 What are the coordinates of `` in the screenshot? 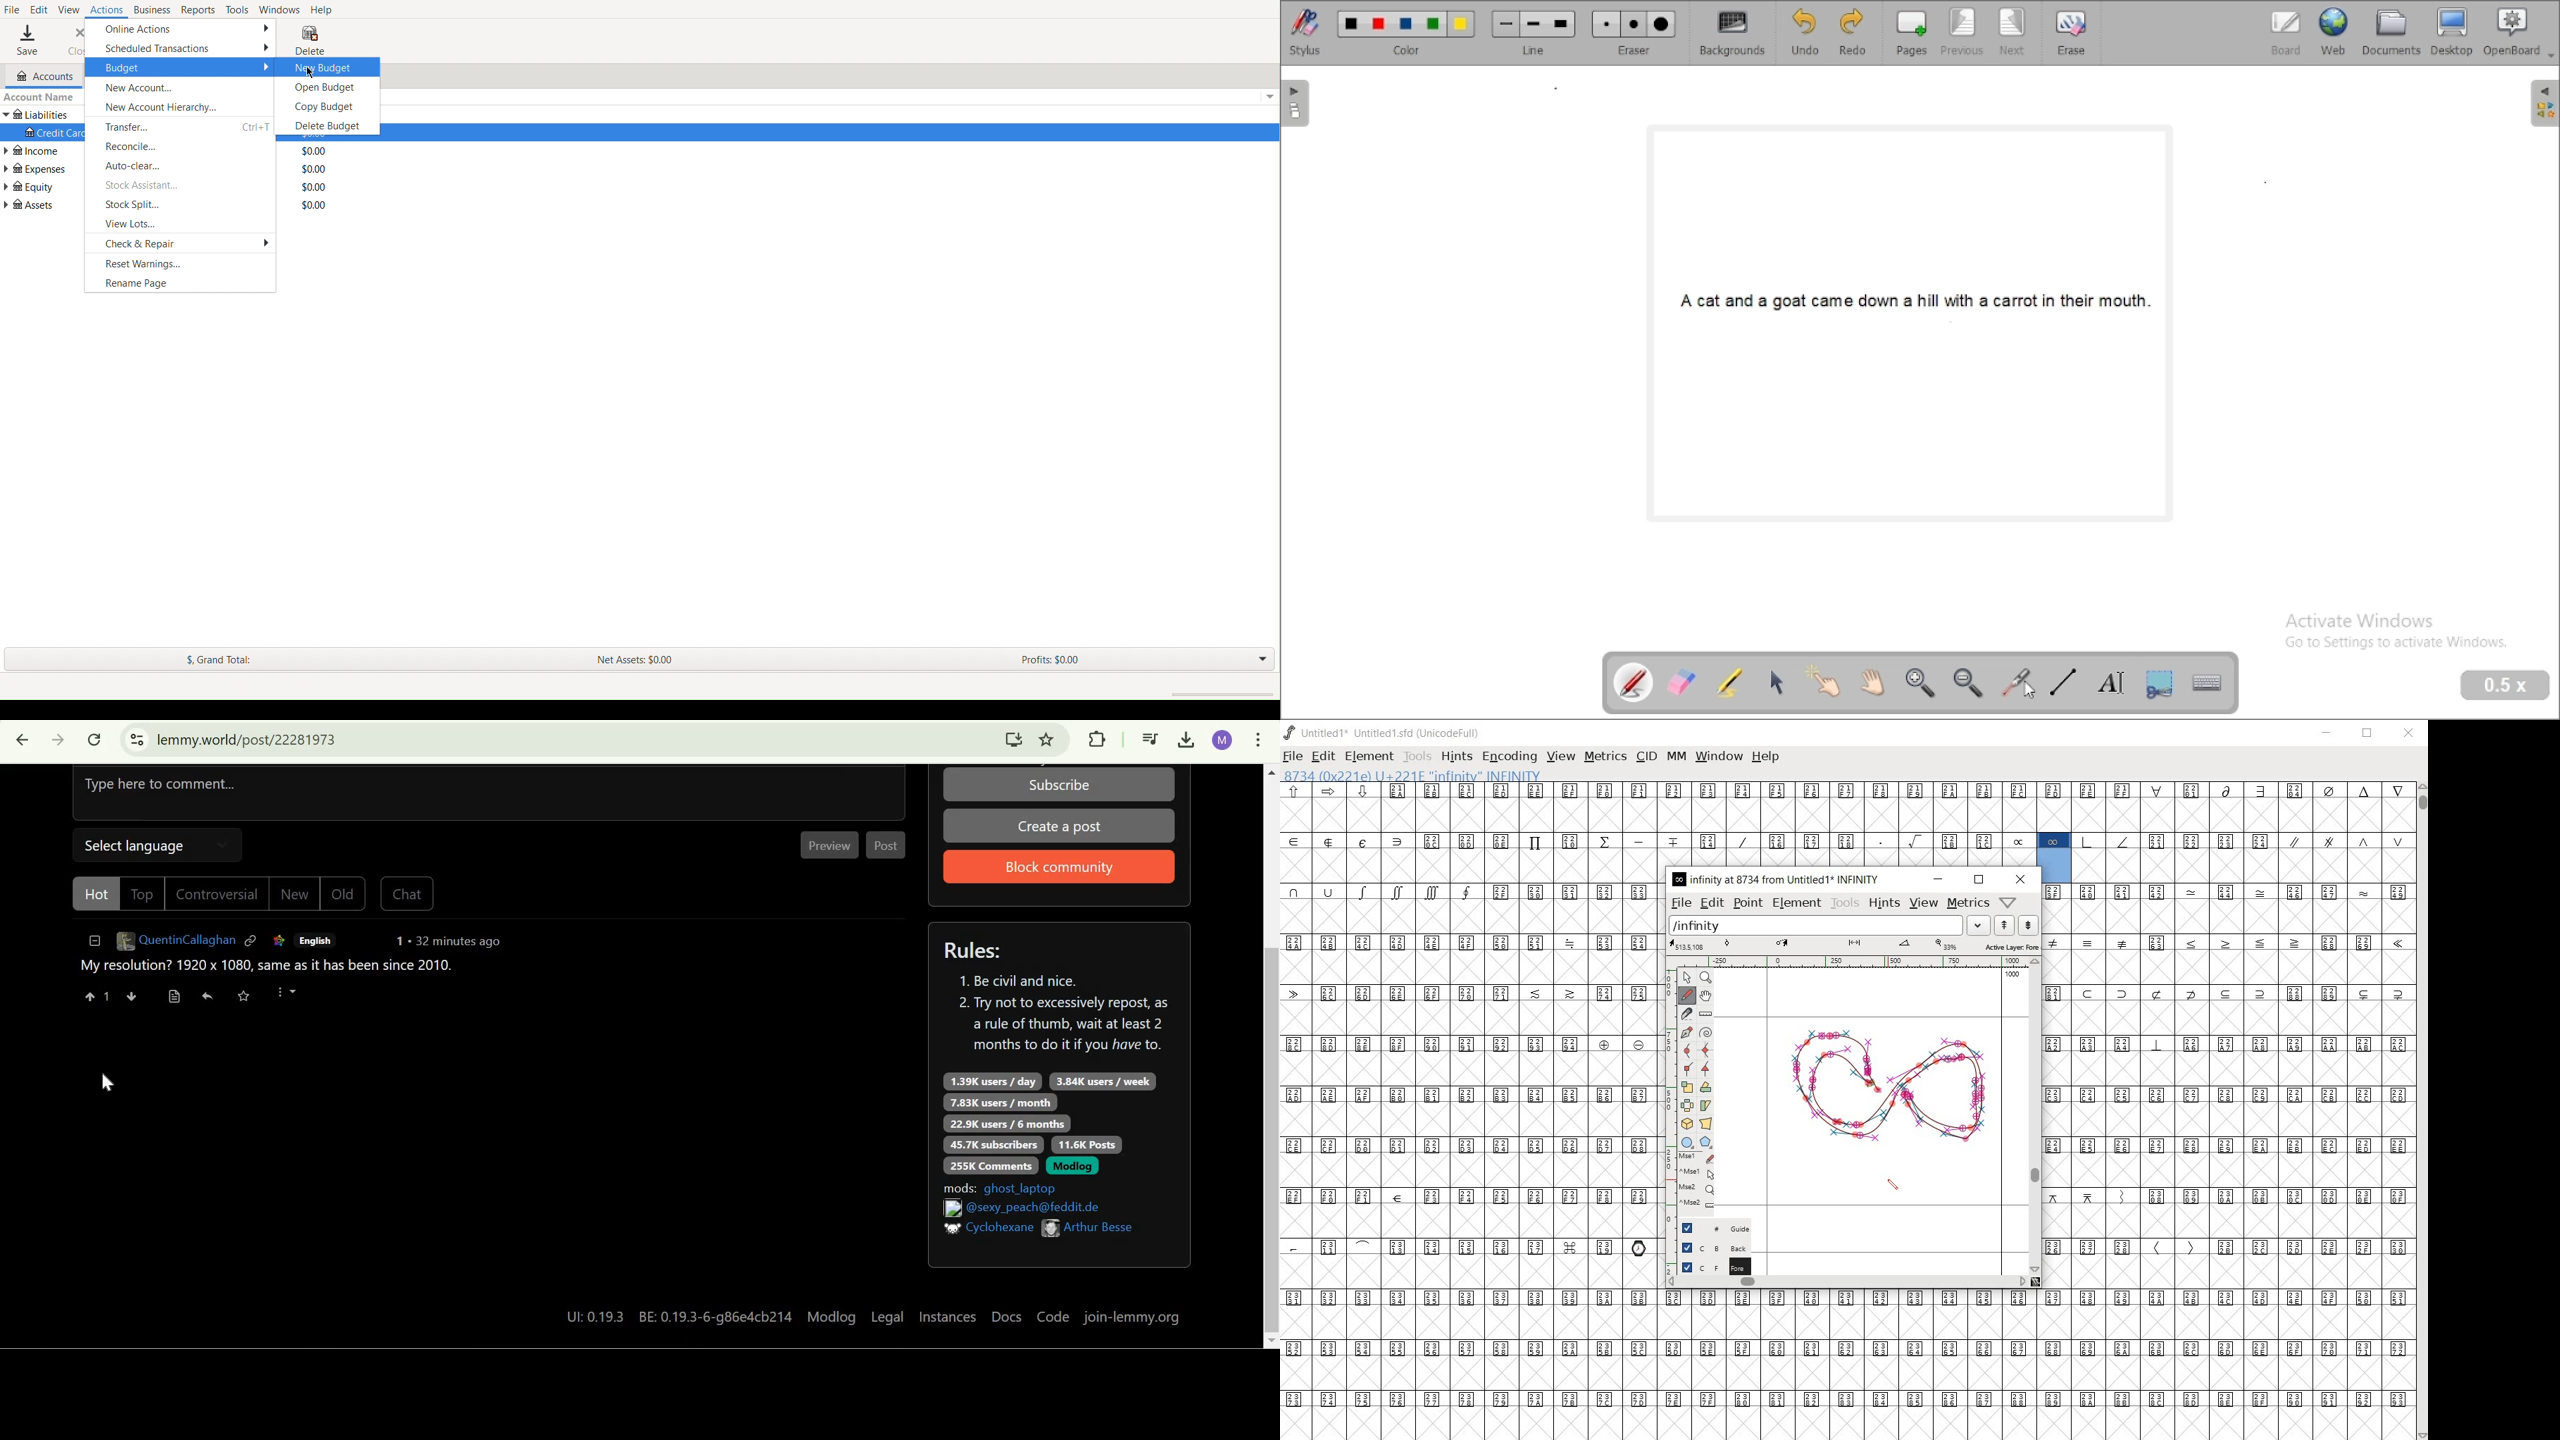 It's located at (949, 1208).